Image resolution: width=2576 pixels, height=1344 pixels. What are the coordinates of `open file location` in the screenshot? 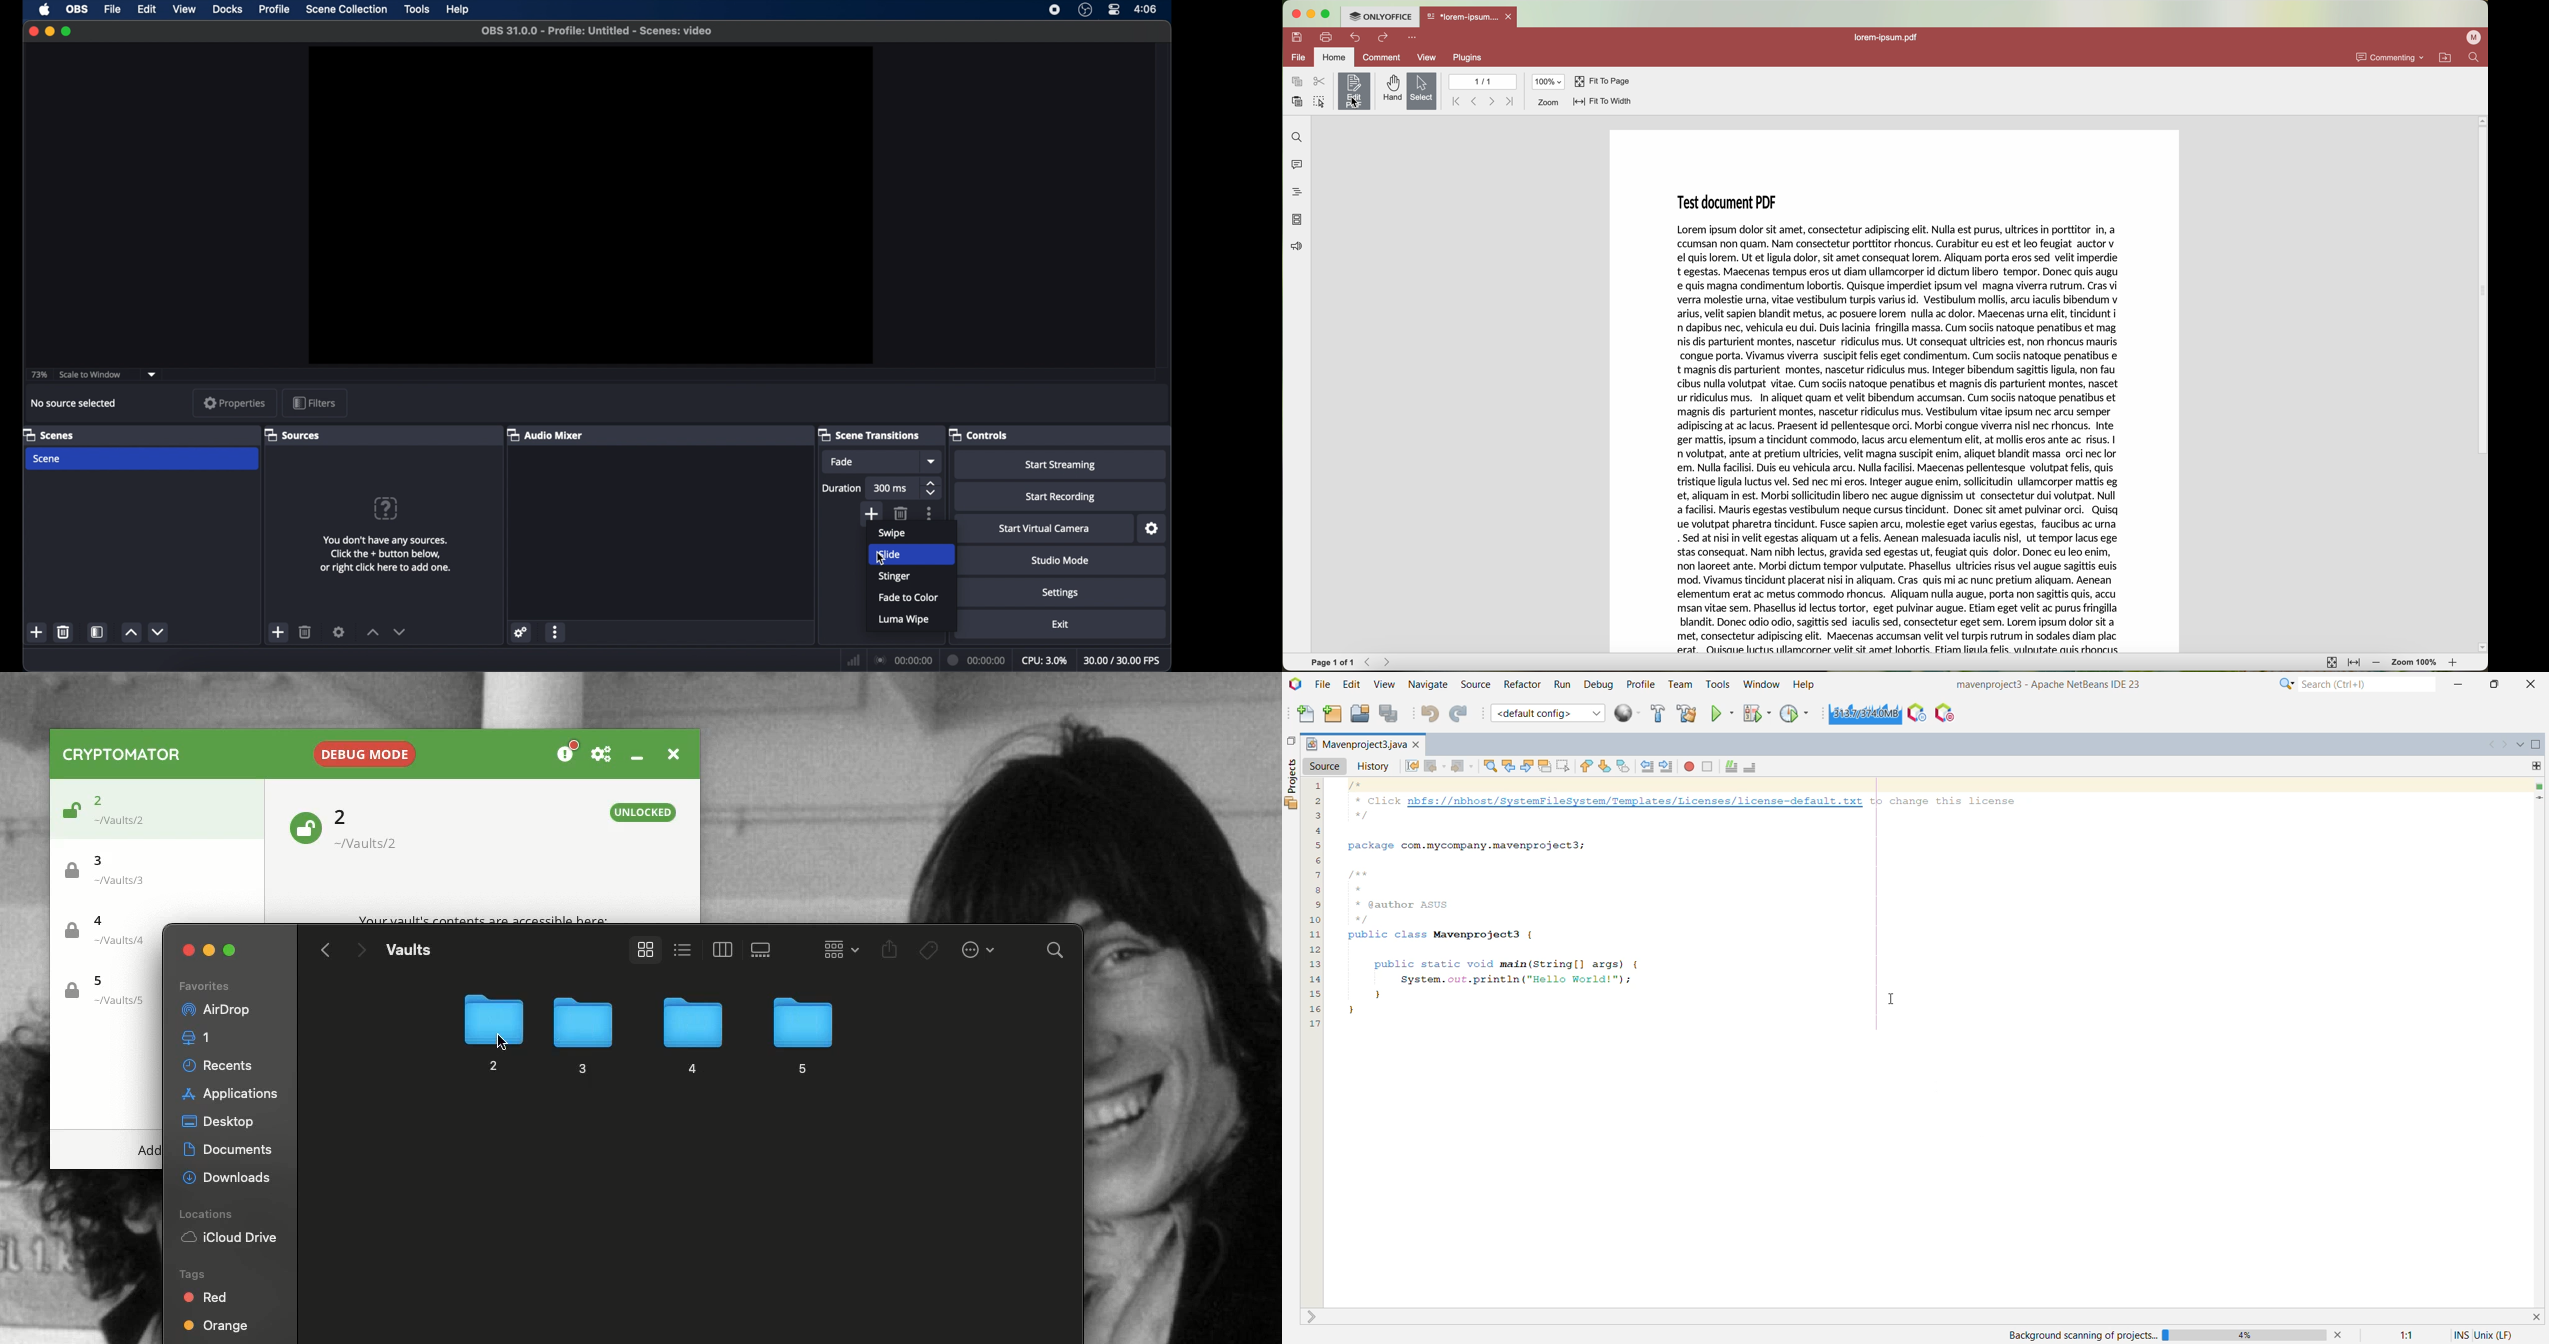 It's located at (2444, 57).